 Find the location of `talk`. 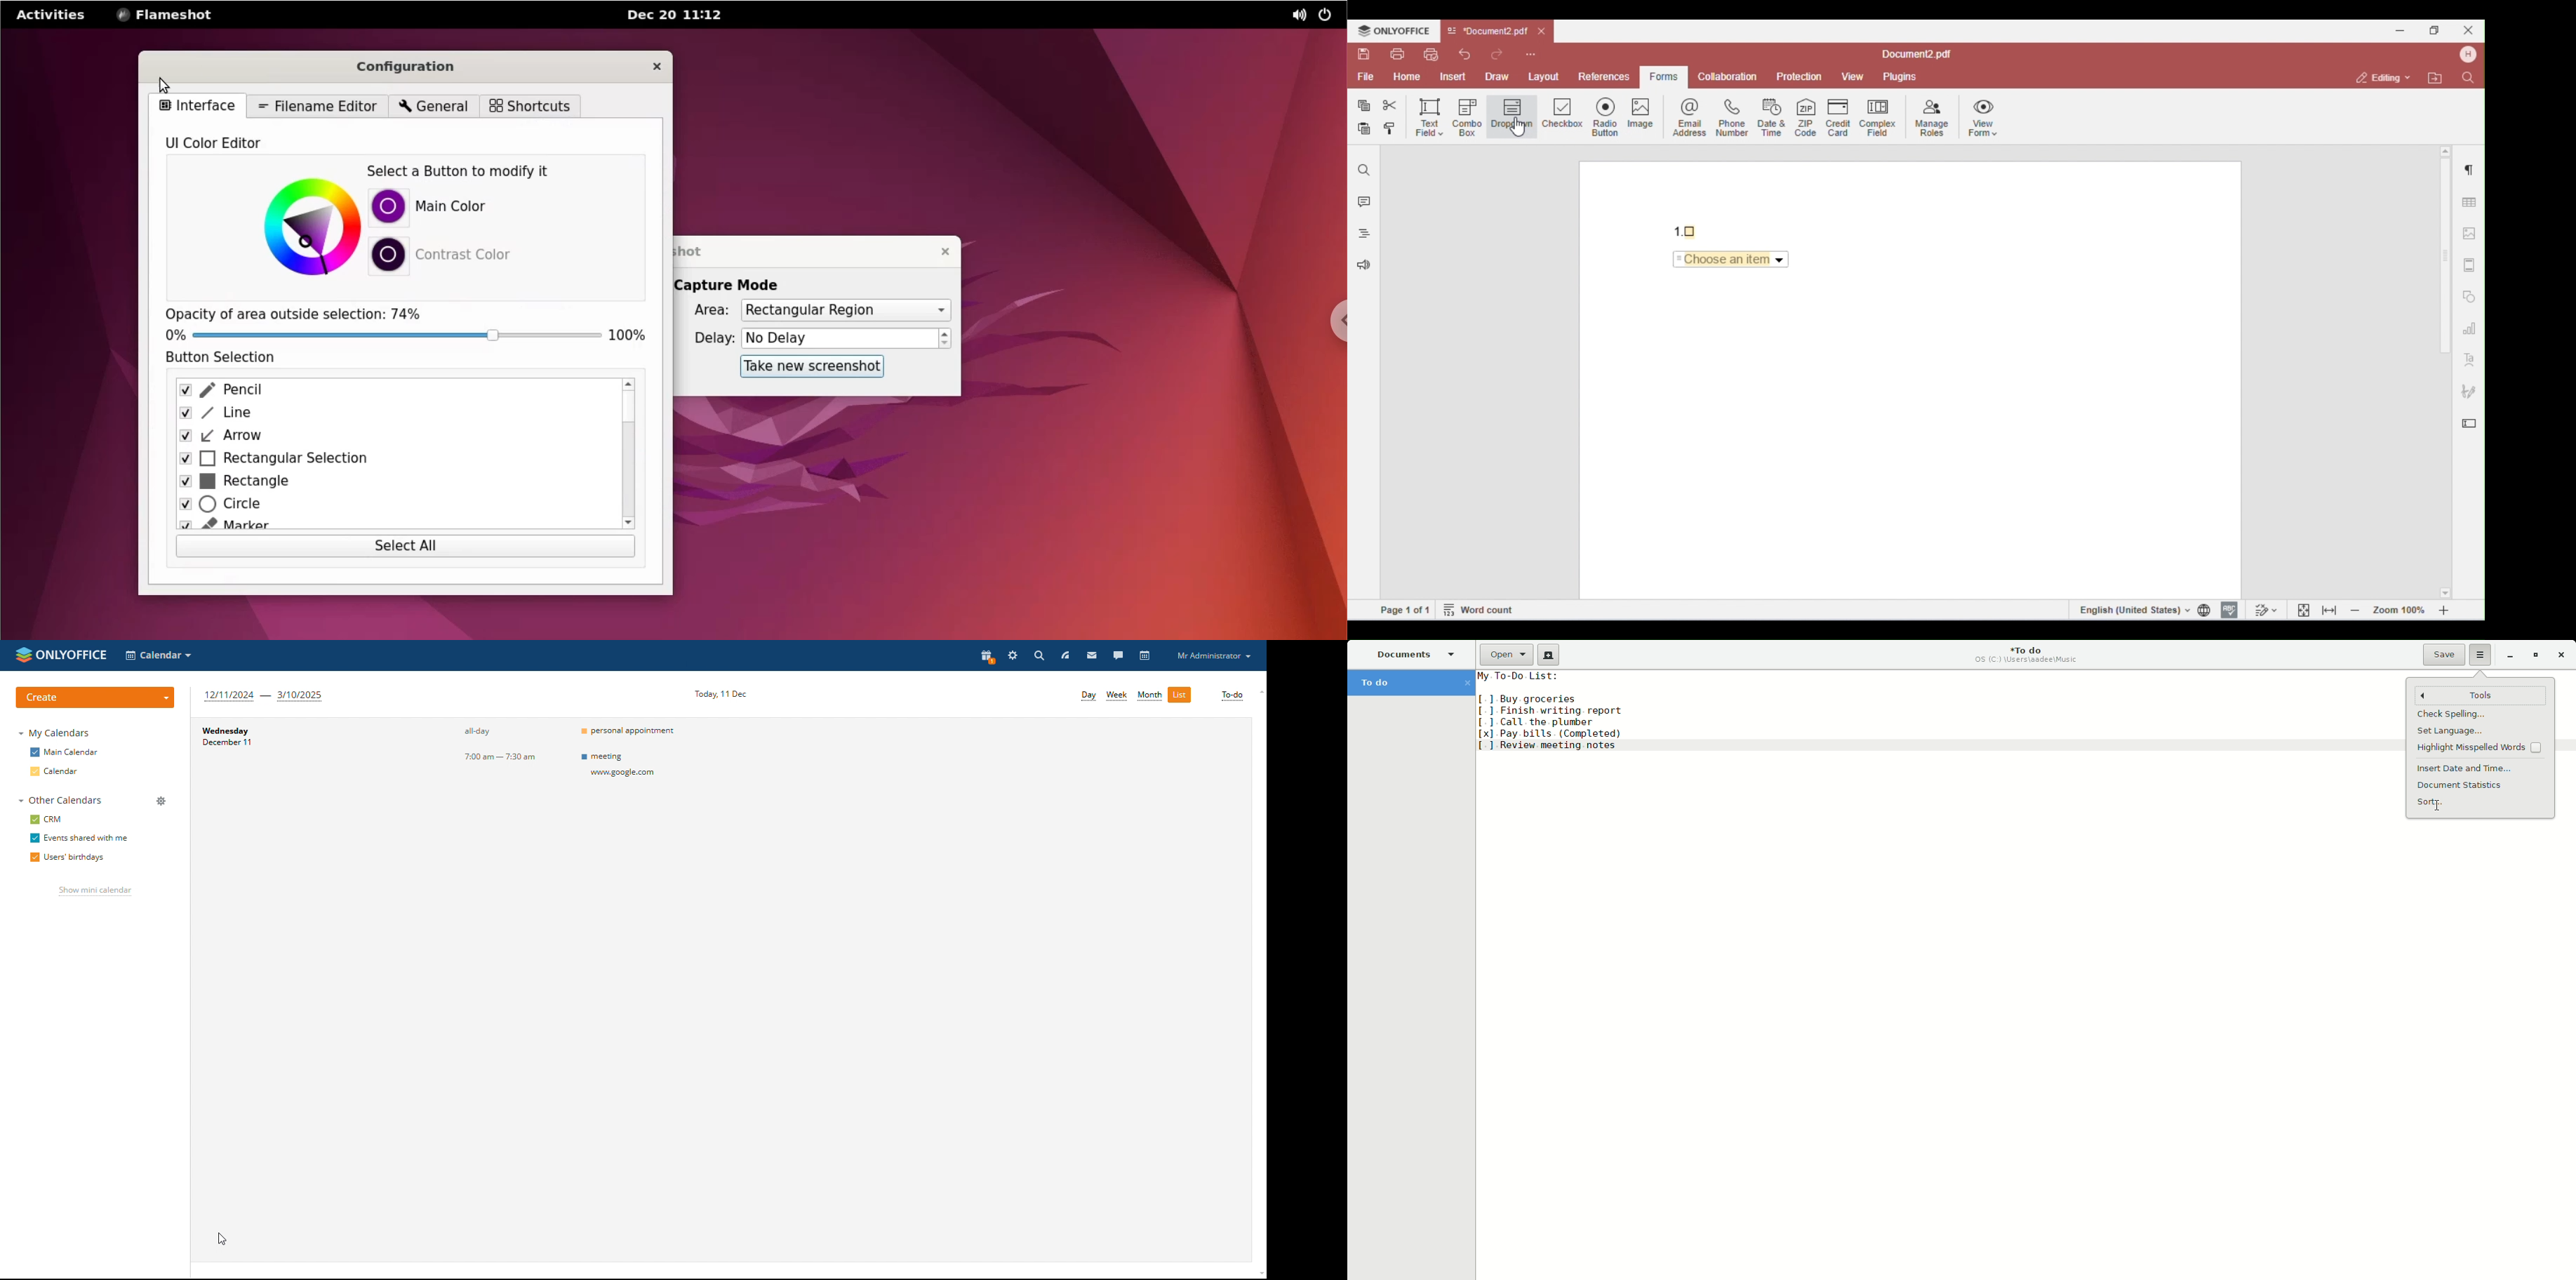

talk is located at coordinates (1118, 655).